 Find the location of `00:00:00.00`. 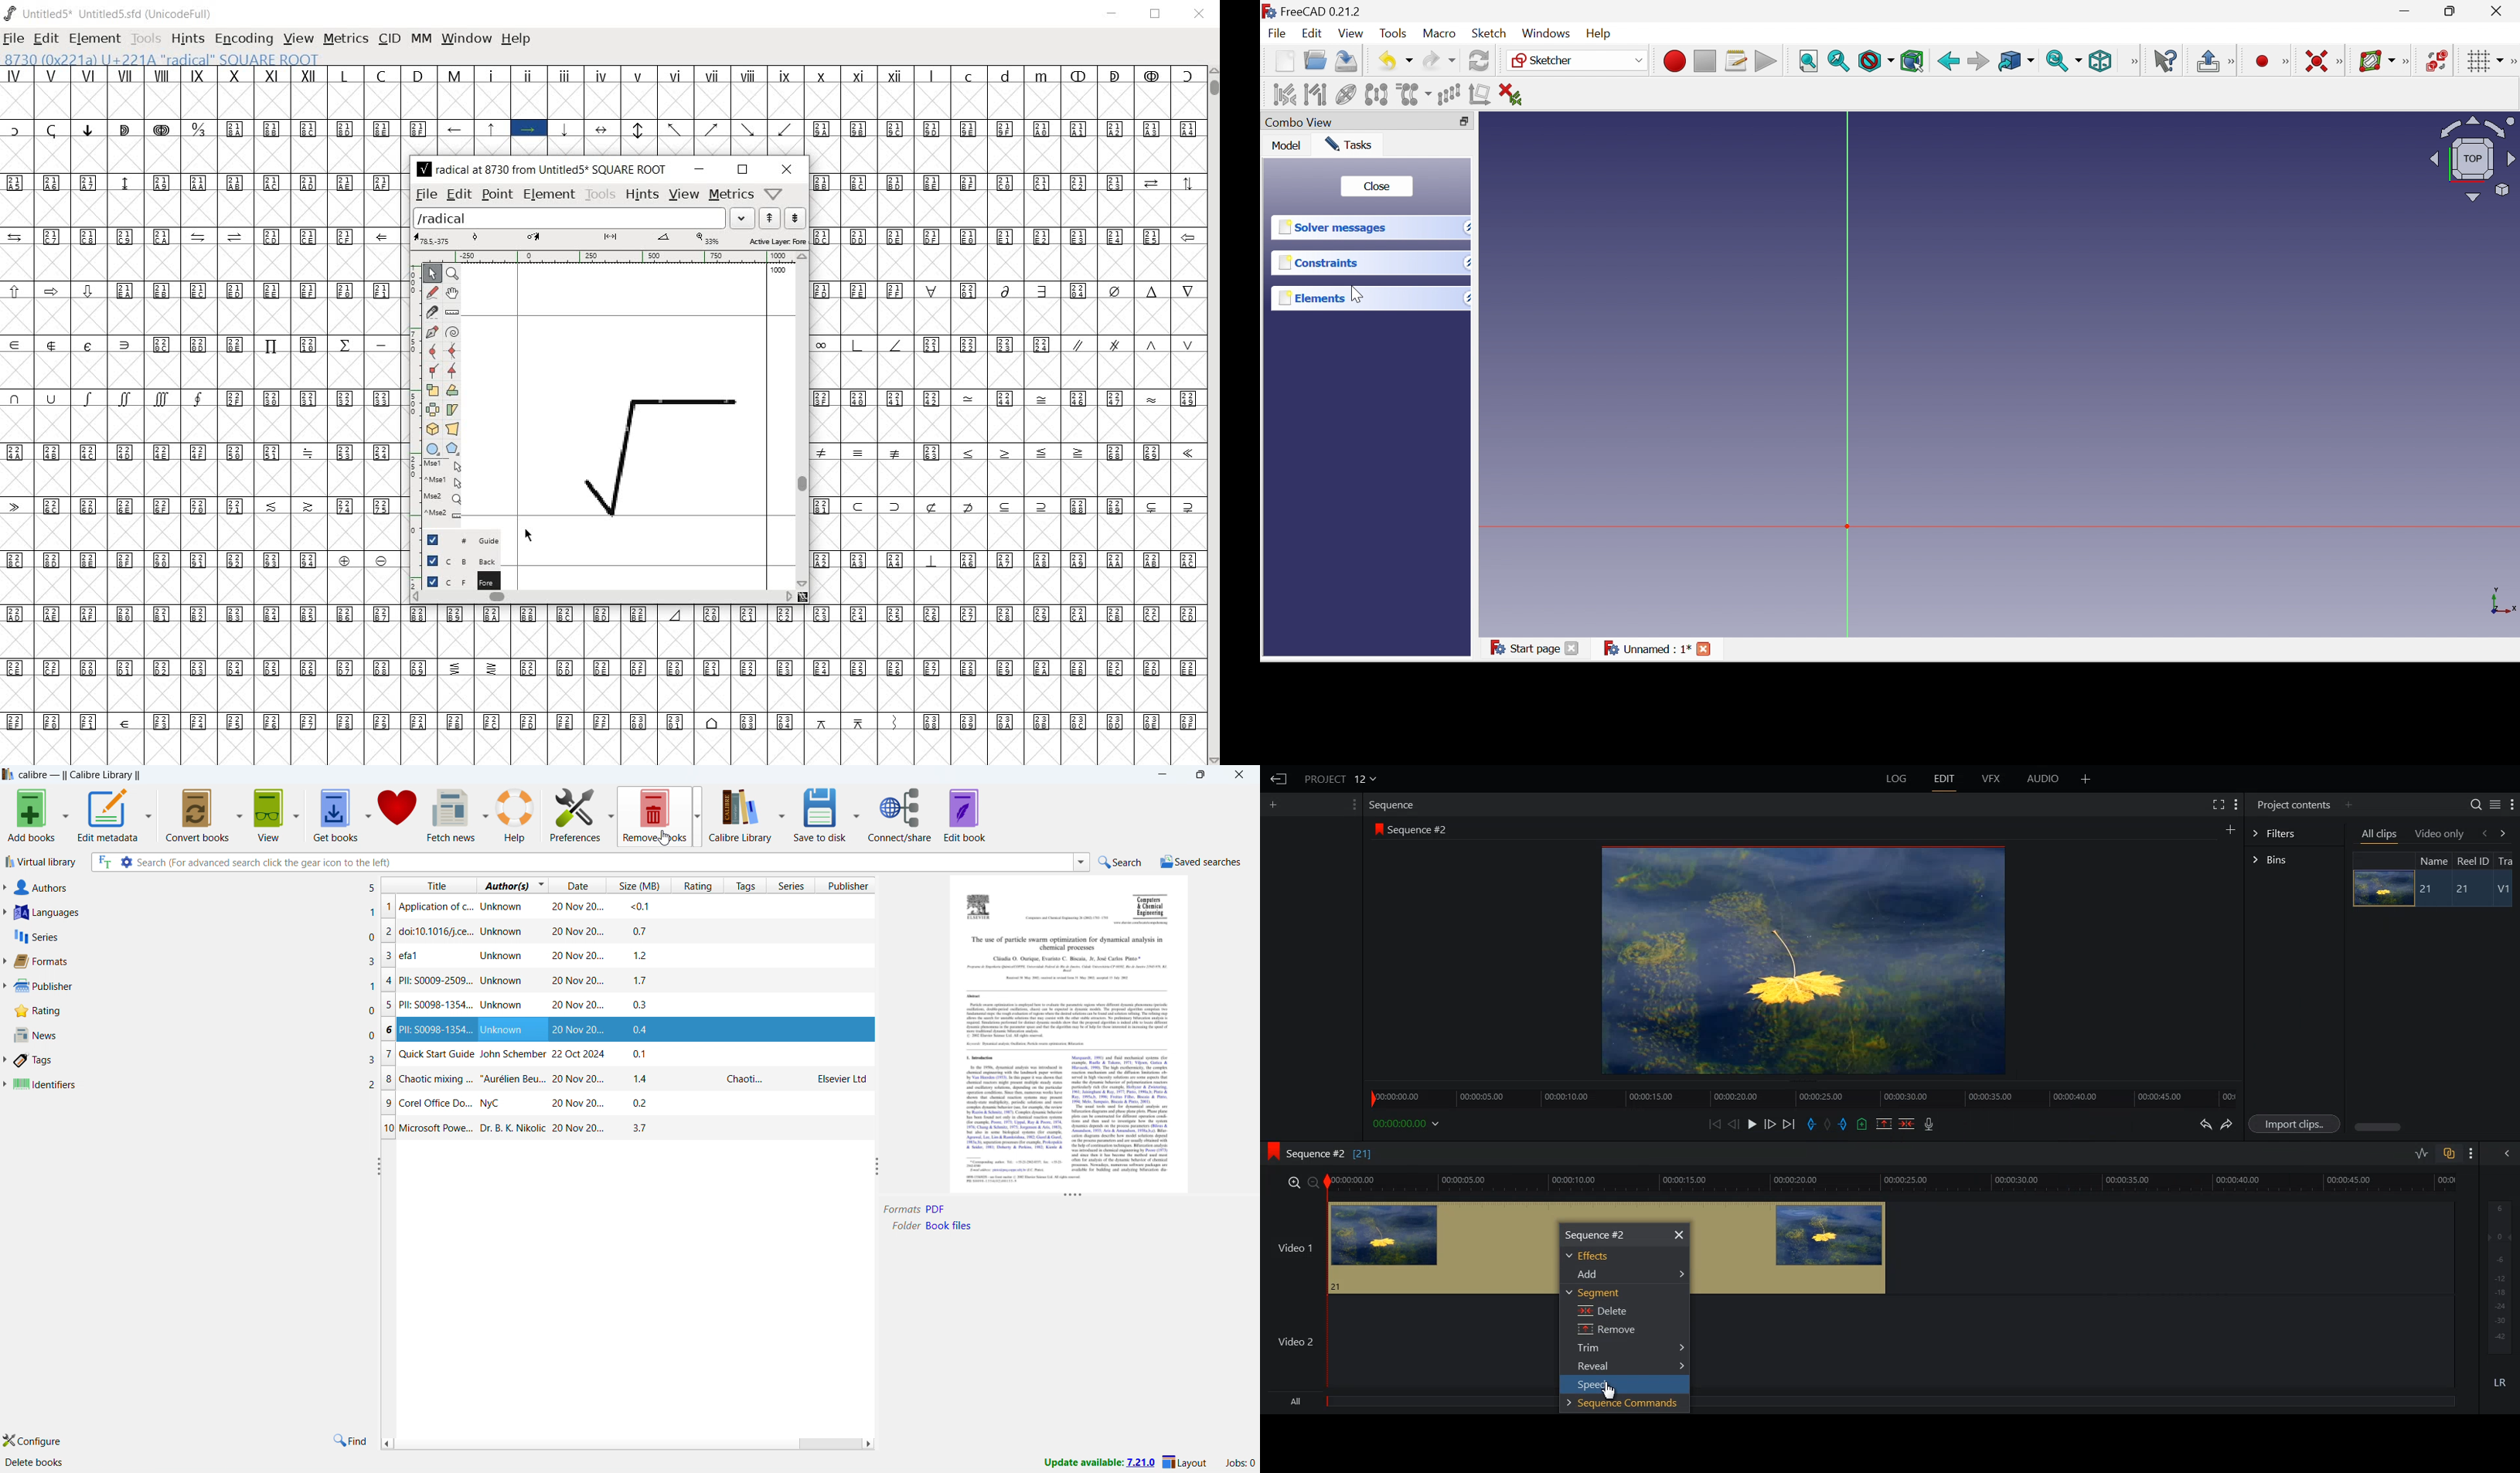

00:00:00.00 is located at coordinates (1408, 1123).